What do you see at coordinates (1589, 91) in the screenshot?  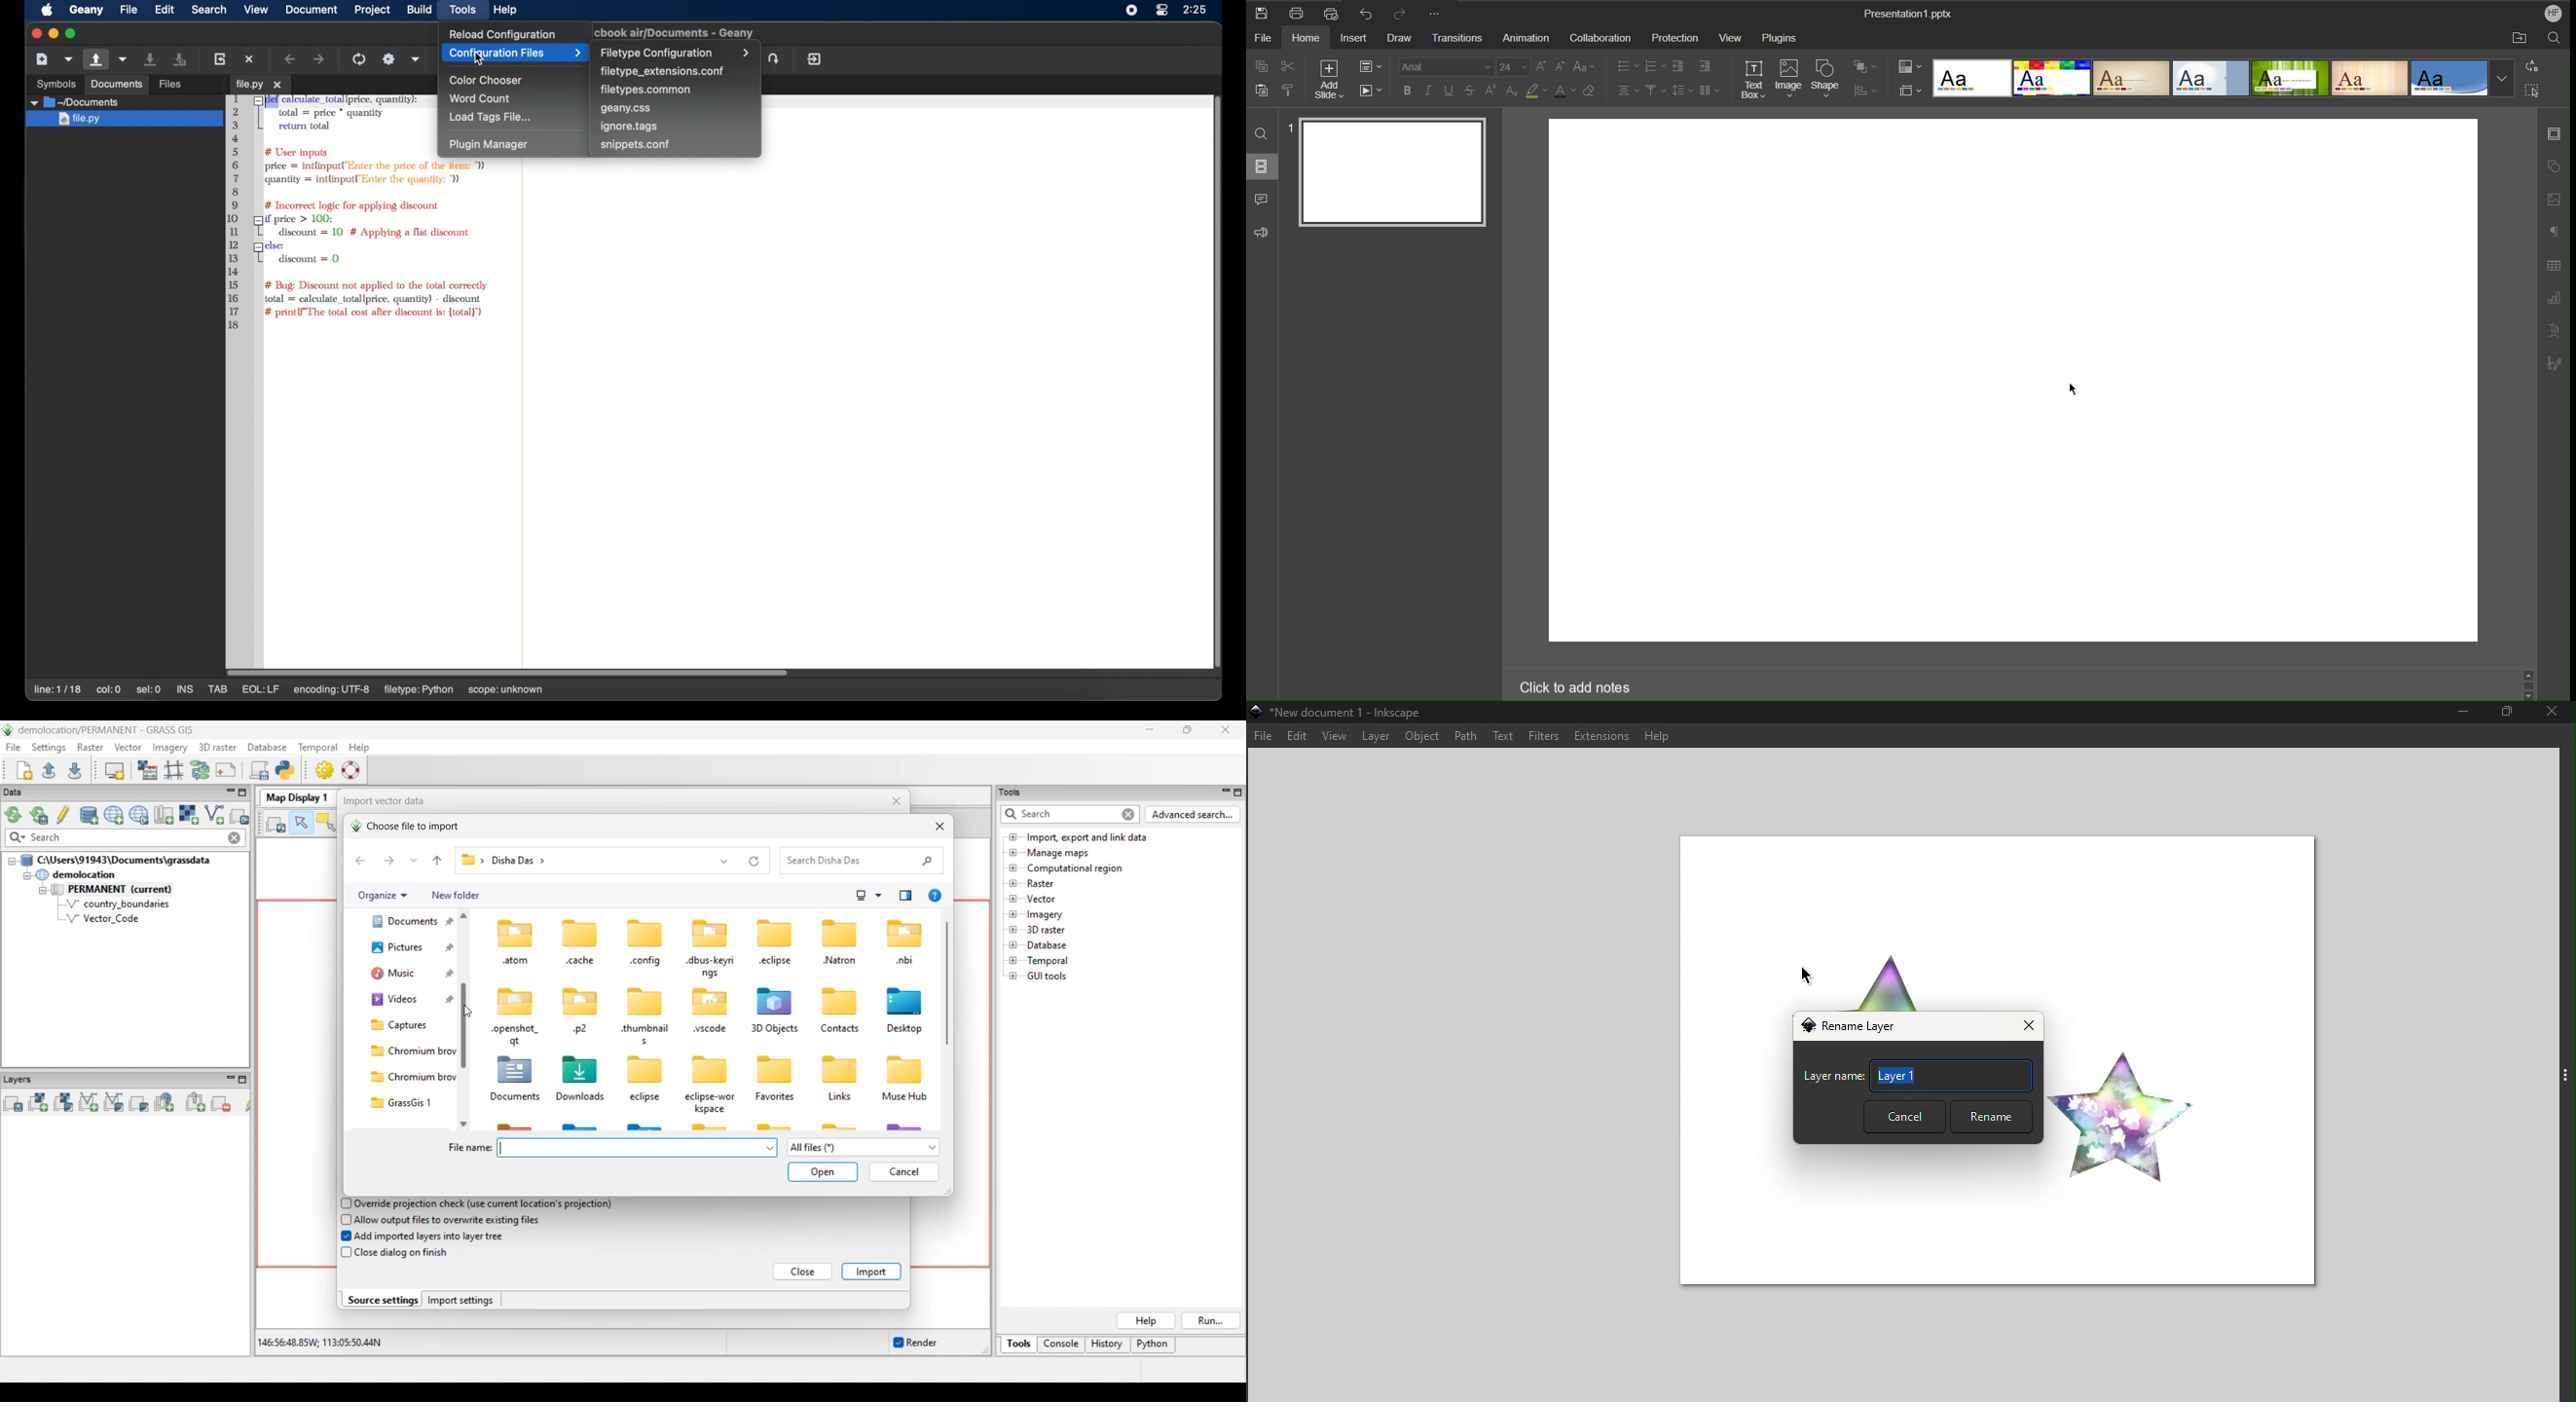 I see `Erase Style` at bounding box center [1589, 91].